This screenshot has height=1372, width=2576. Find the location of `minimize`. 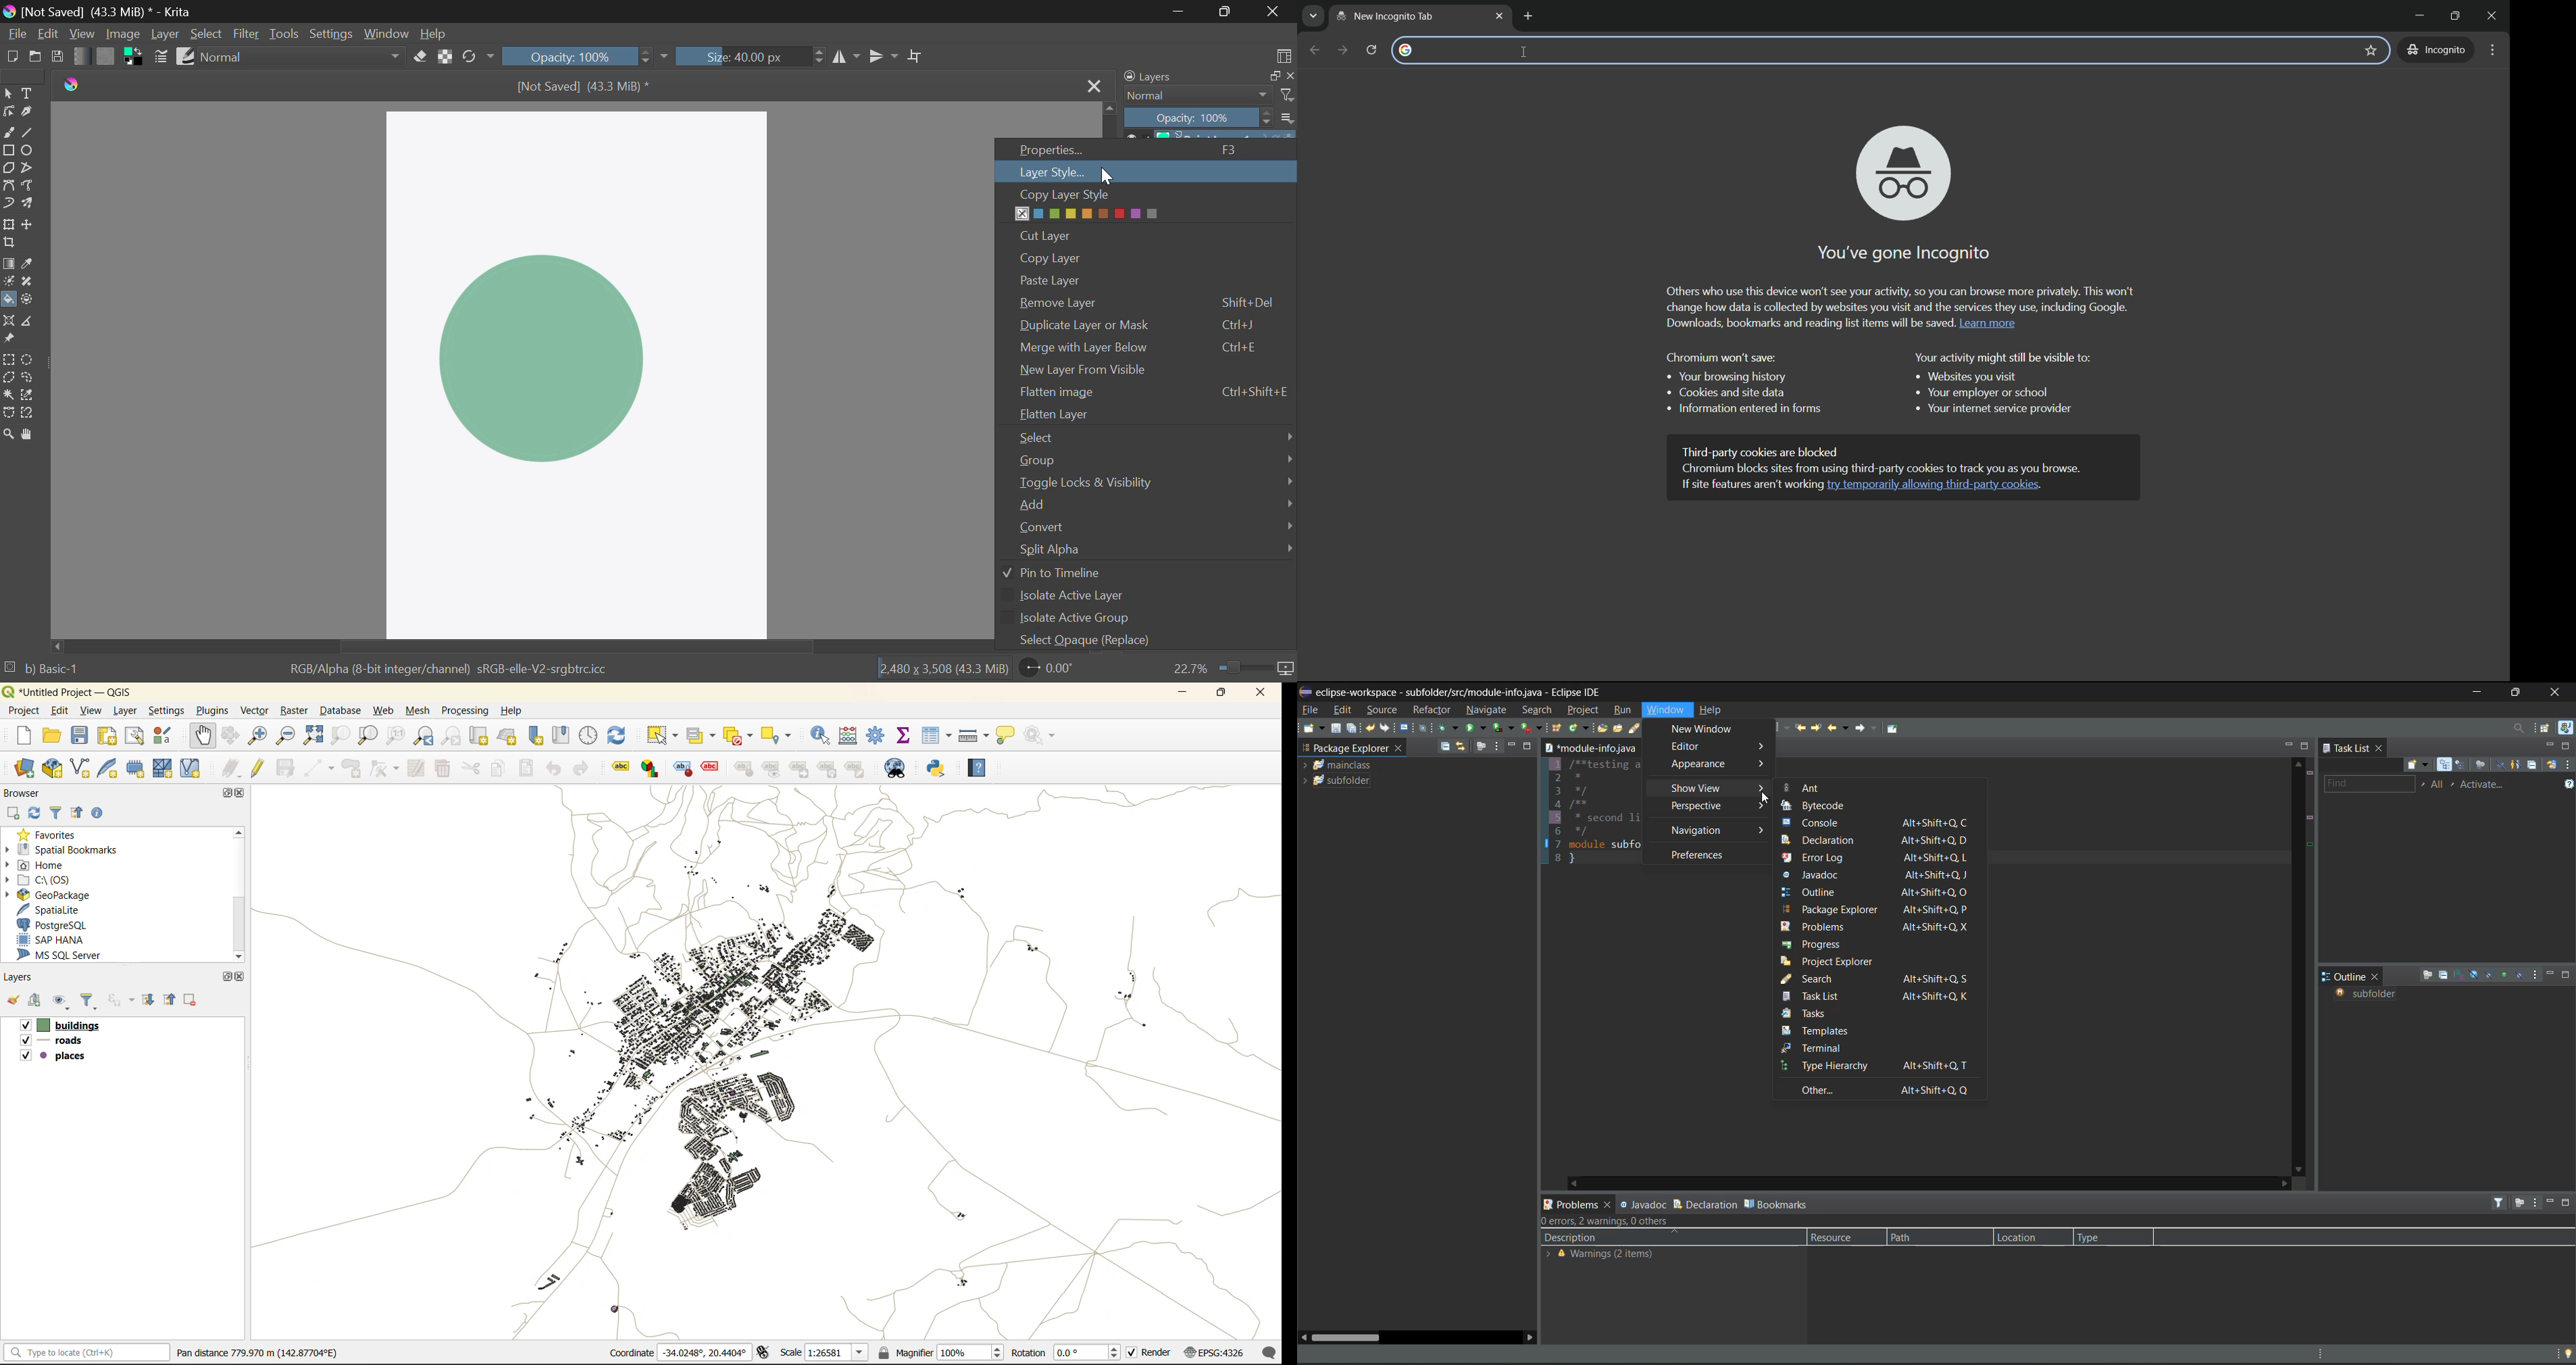

minimize is located at coordinates (1186, 695).